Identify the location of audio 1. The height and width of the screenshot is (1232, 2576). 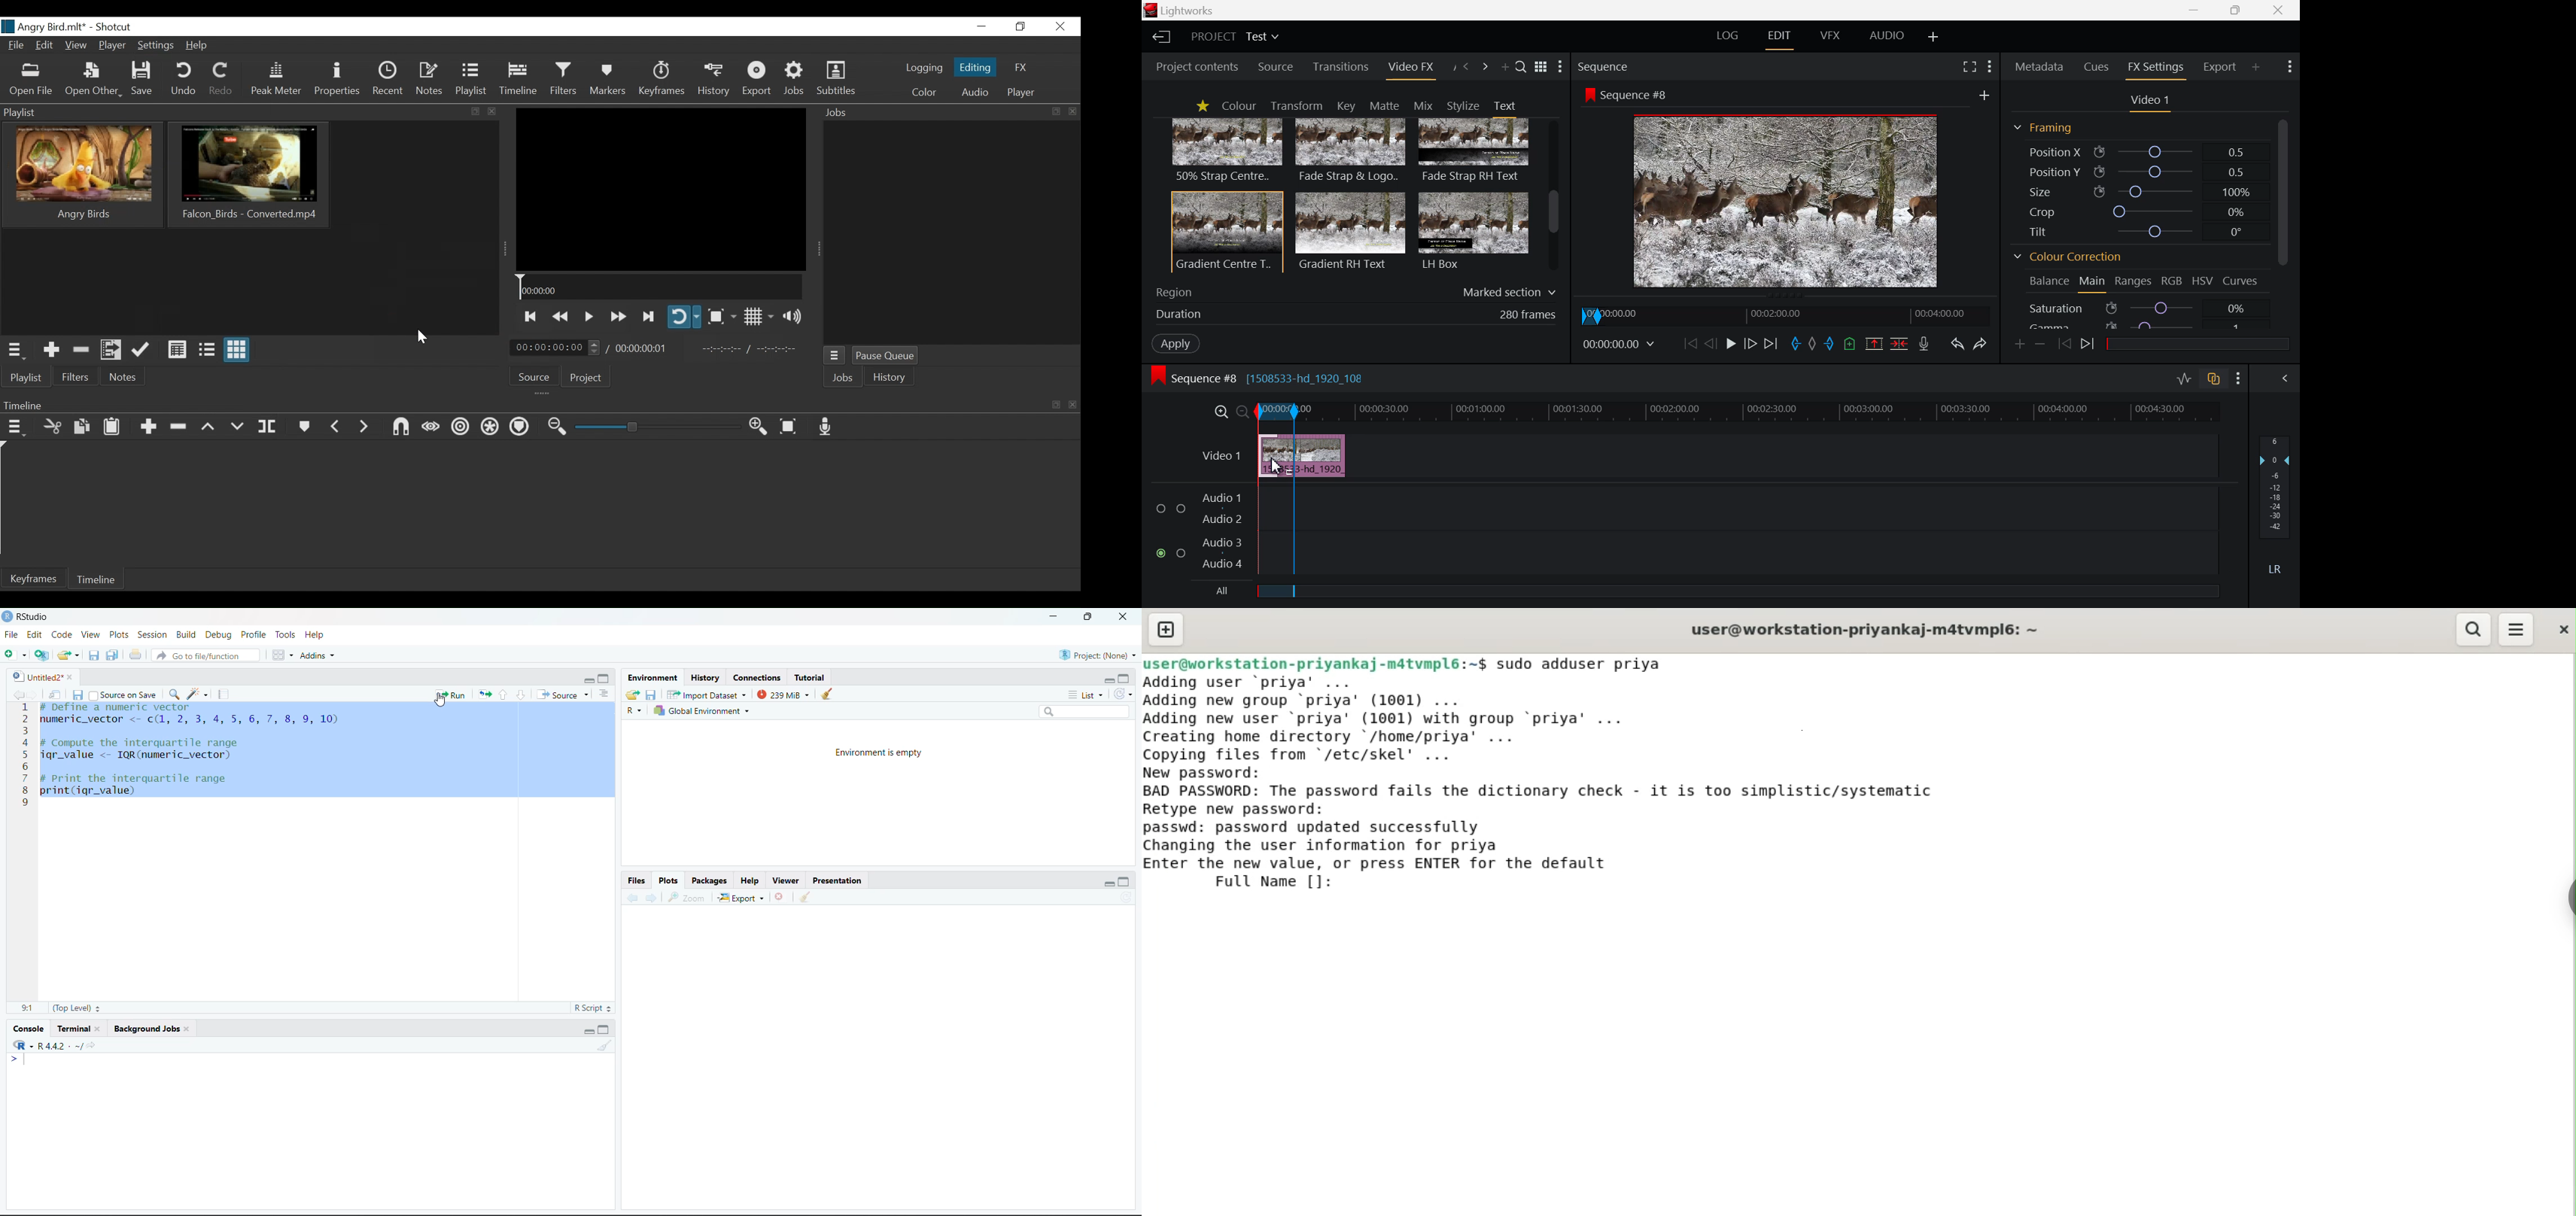
(1221, 496).